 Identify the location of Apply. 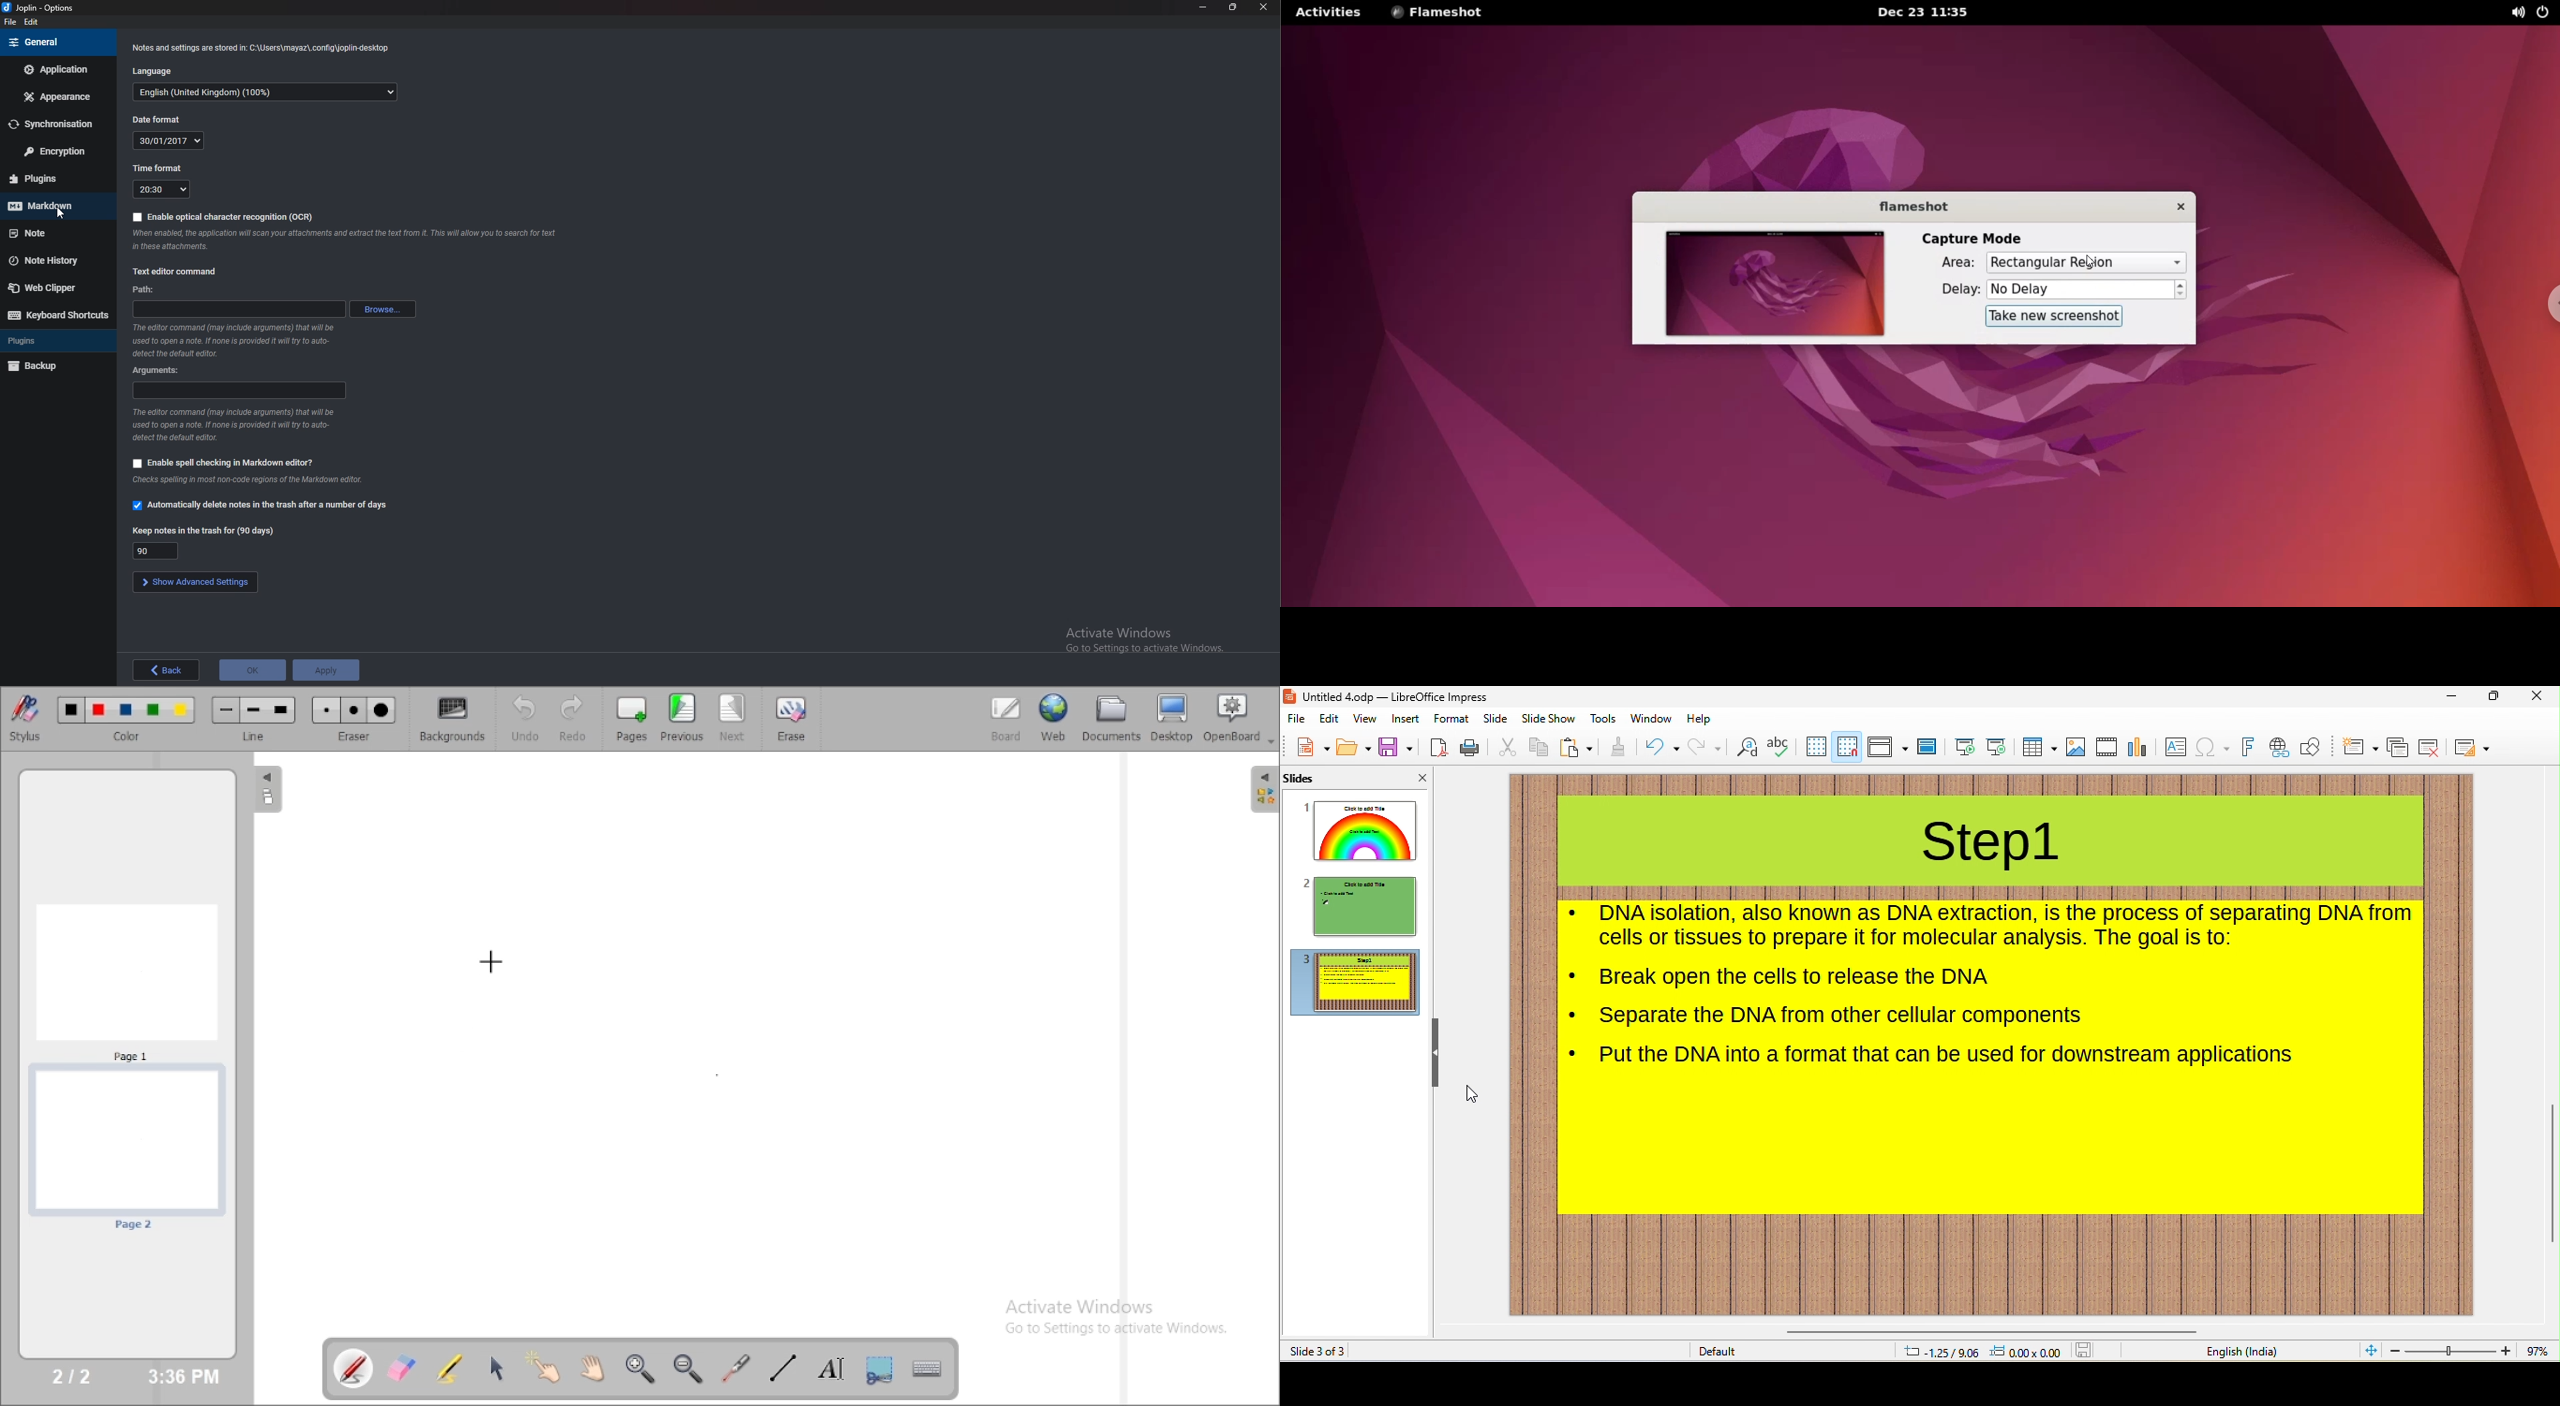
(326, 671).